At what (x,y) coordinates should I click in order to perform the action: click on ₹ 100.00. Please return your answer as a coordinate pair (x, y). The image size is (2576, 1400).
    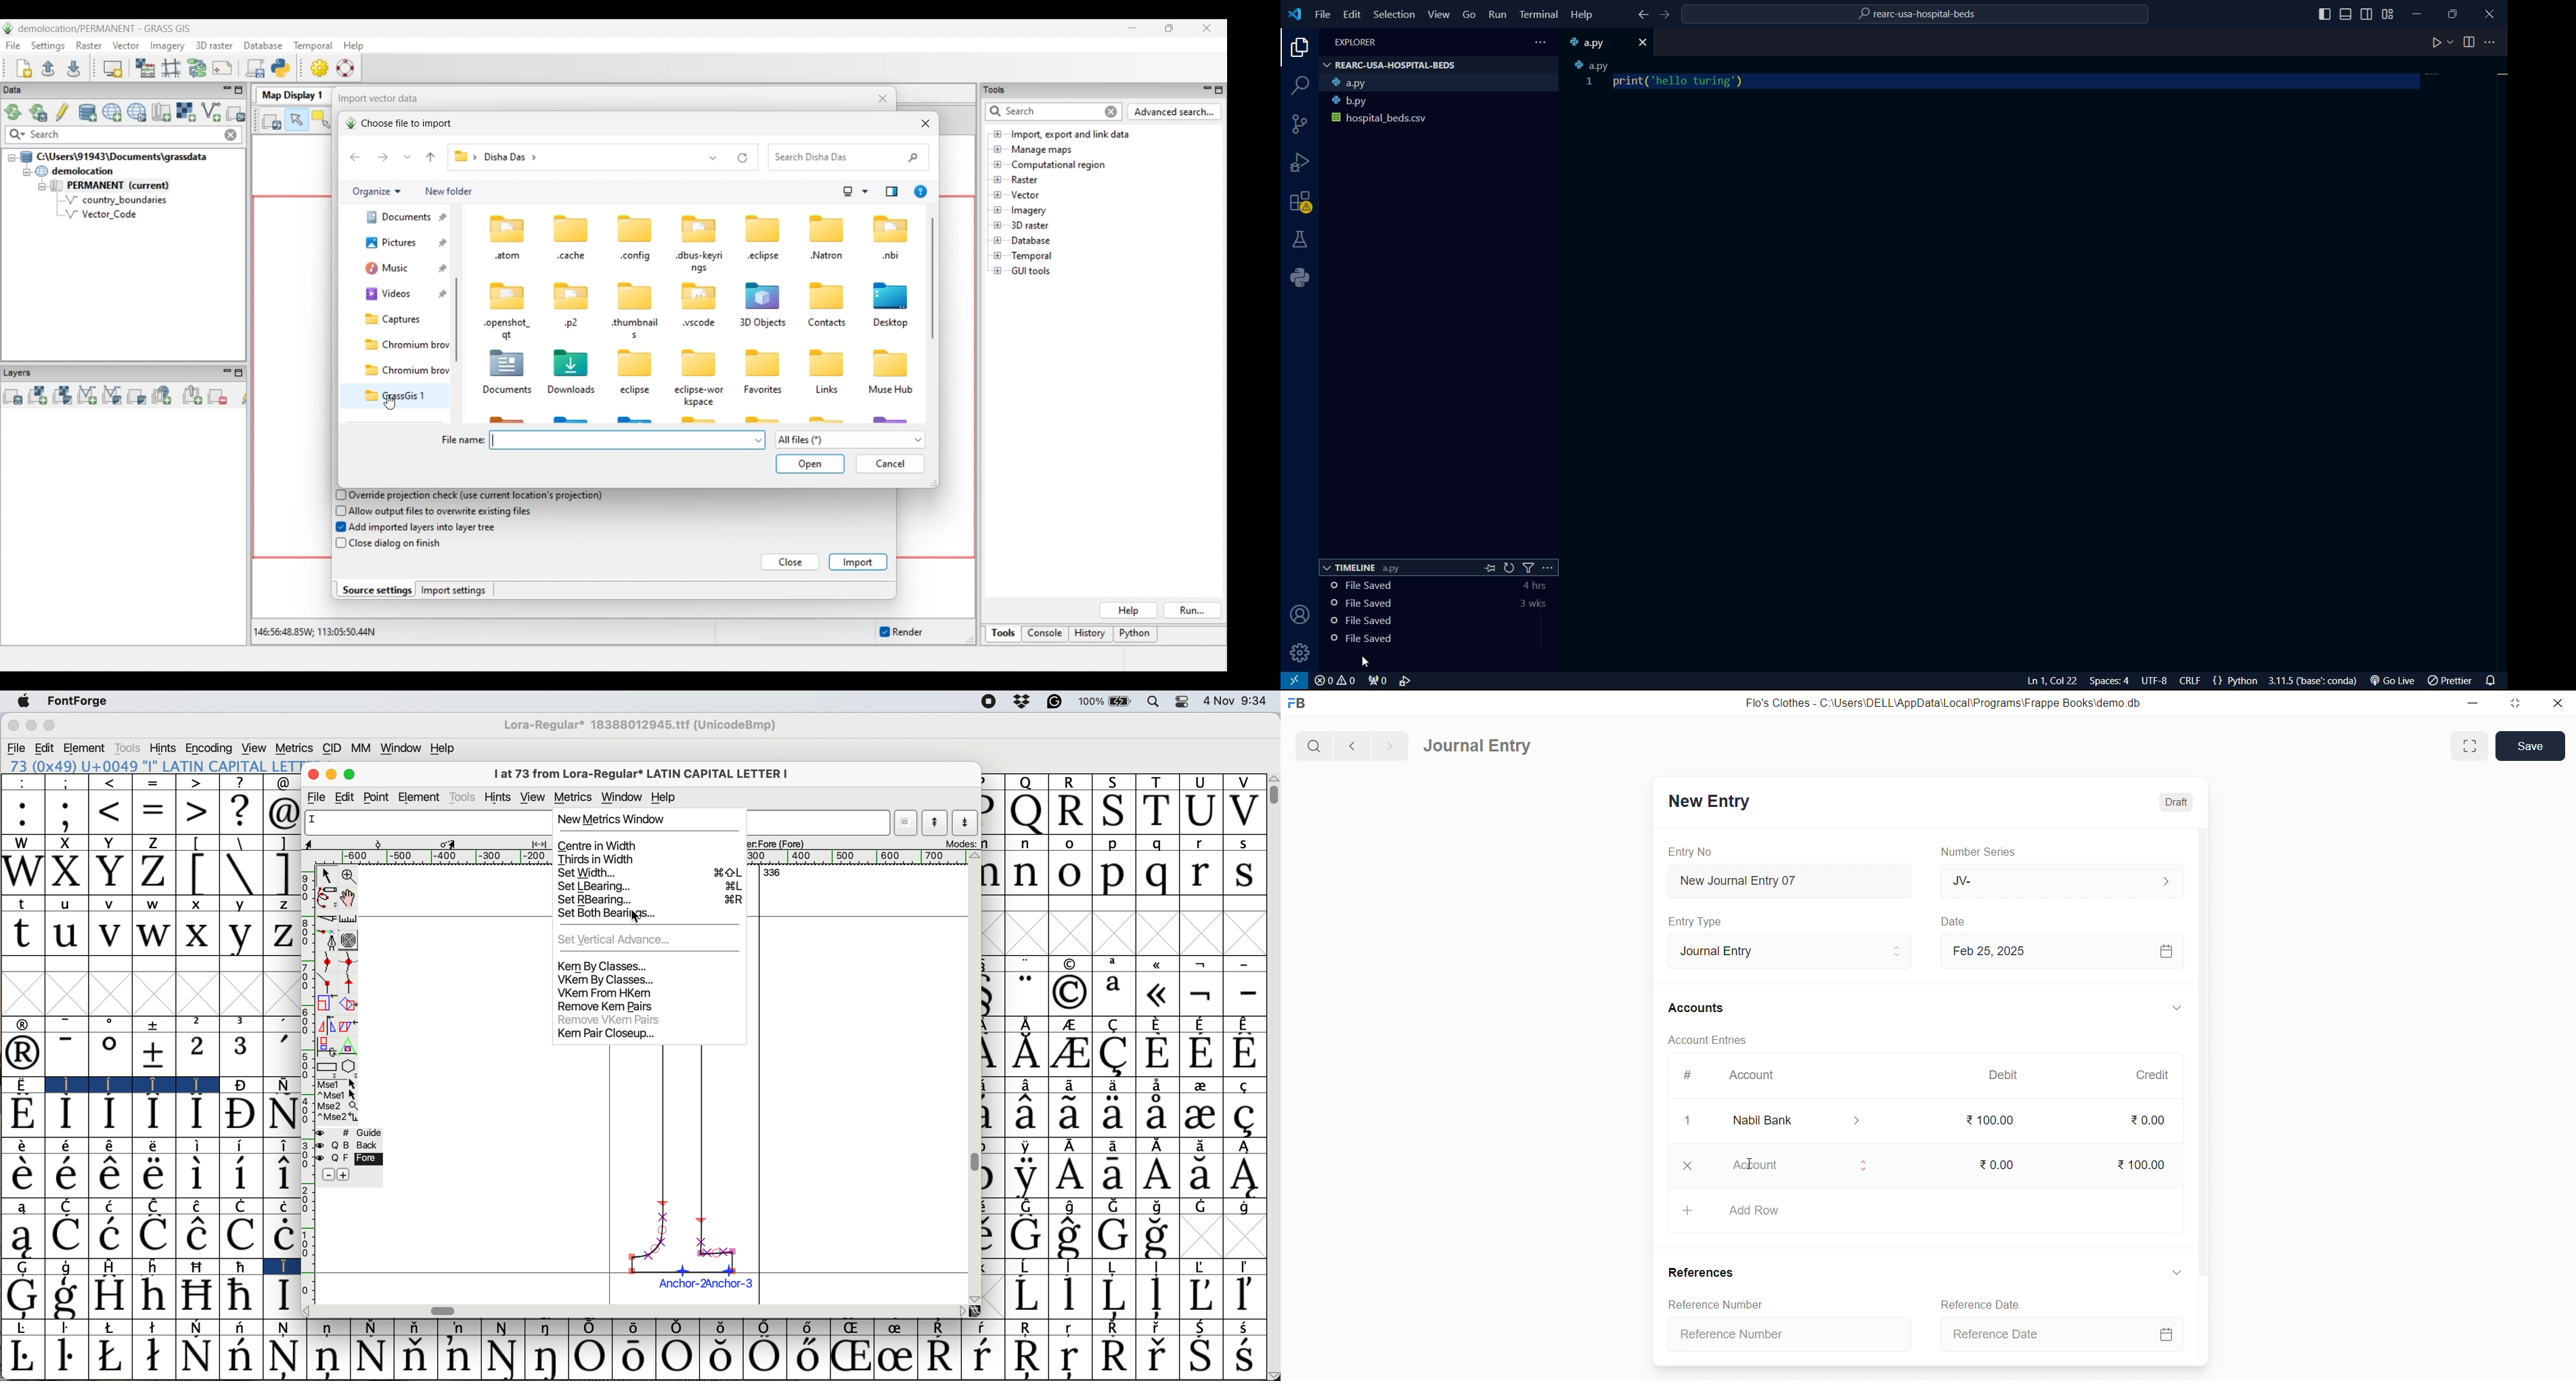
    Looking at the image, I should click on (2146, 1164).